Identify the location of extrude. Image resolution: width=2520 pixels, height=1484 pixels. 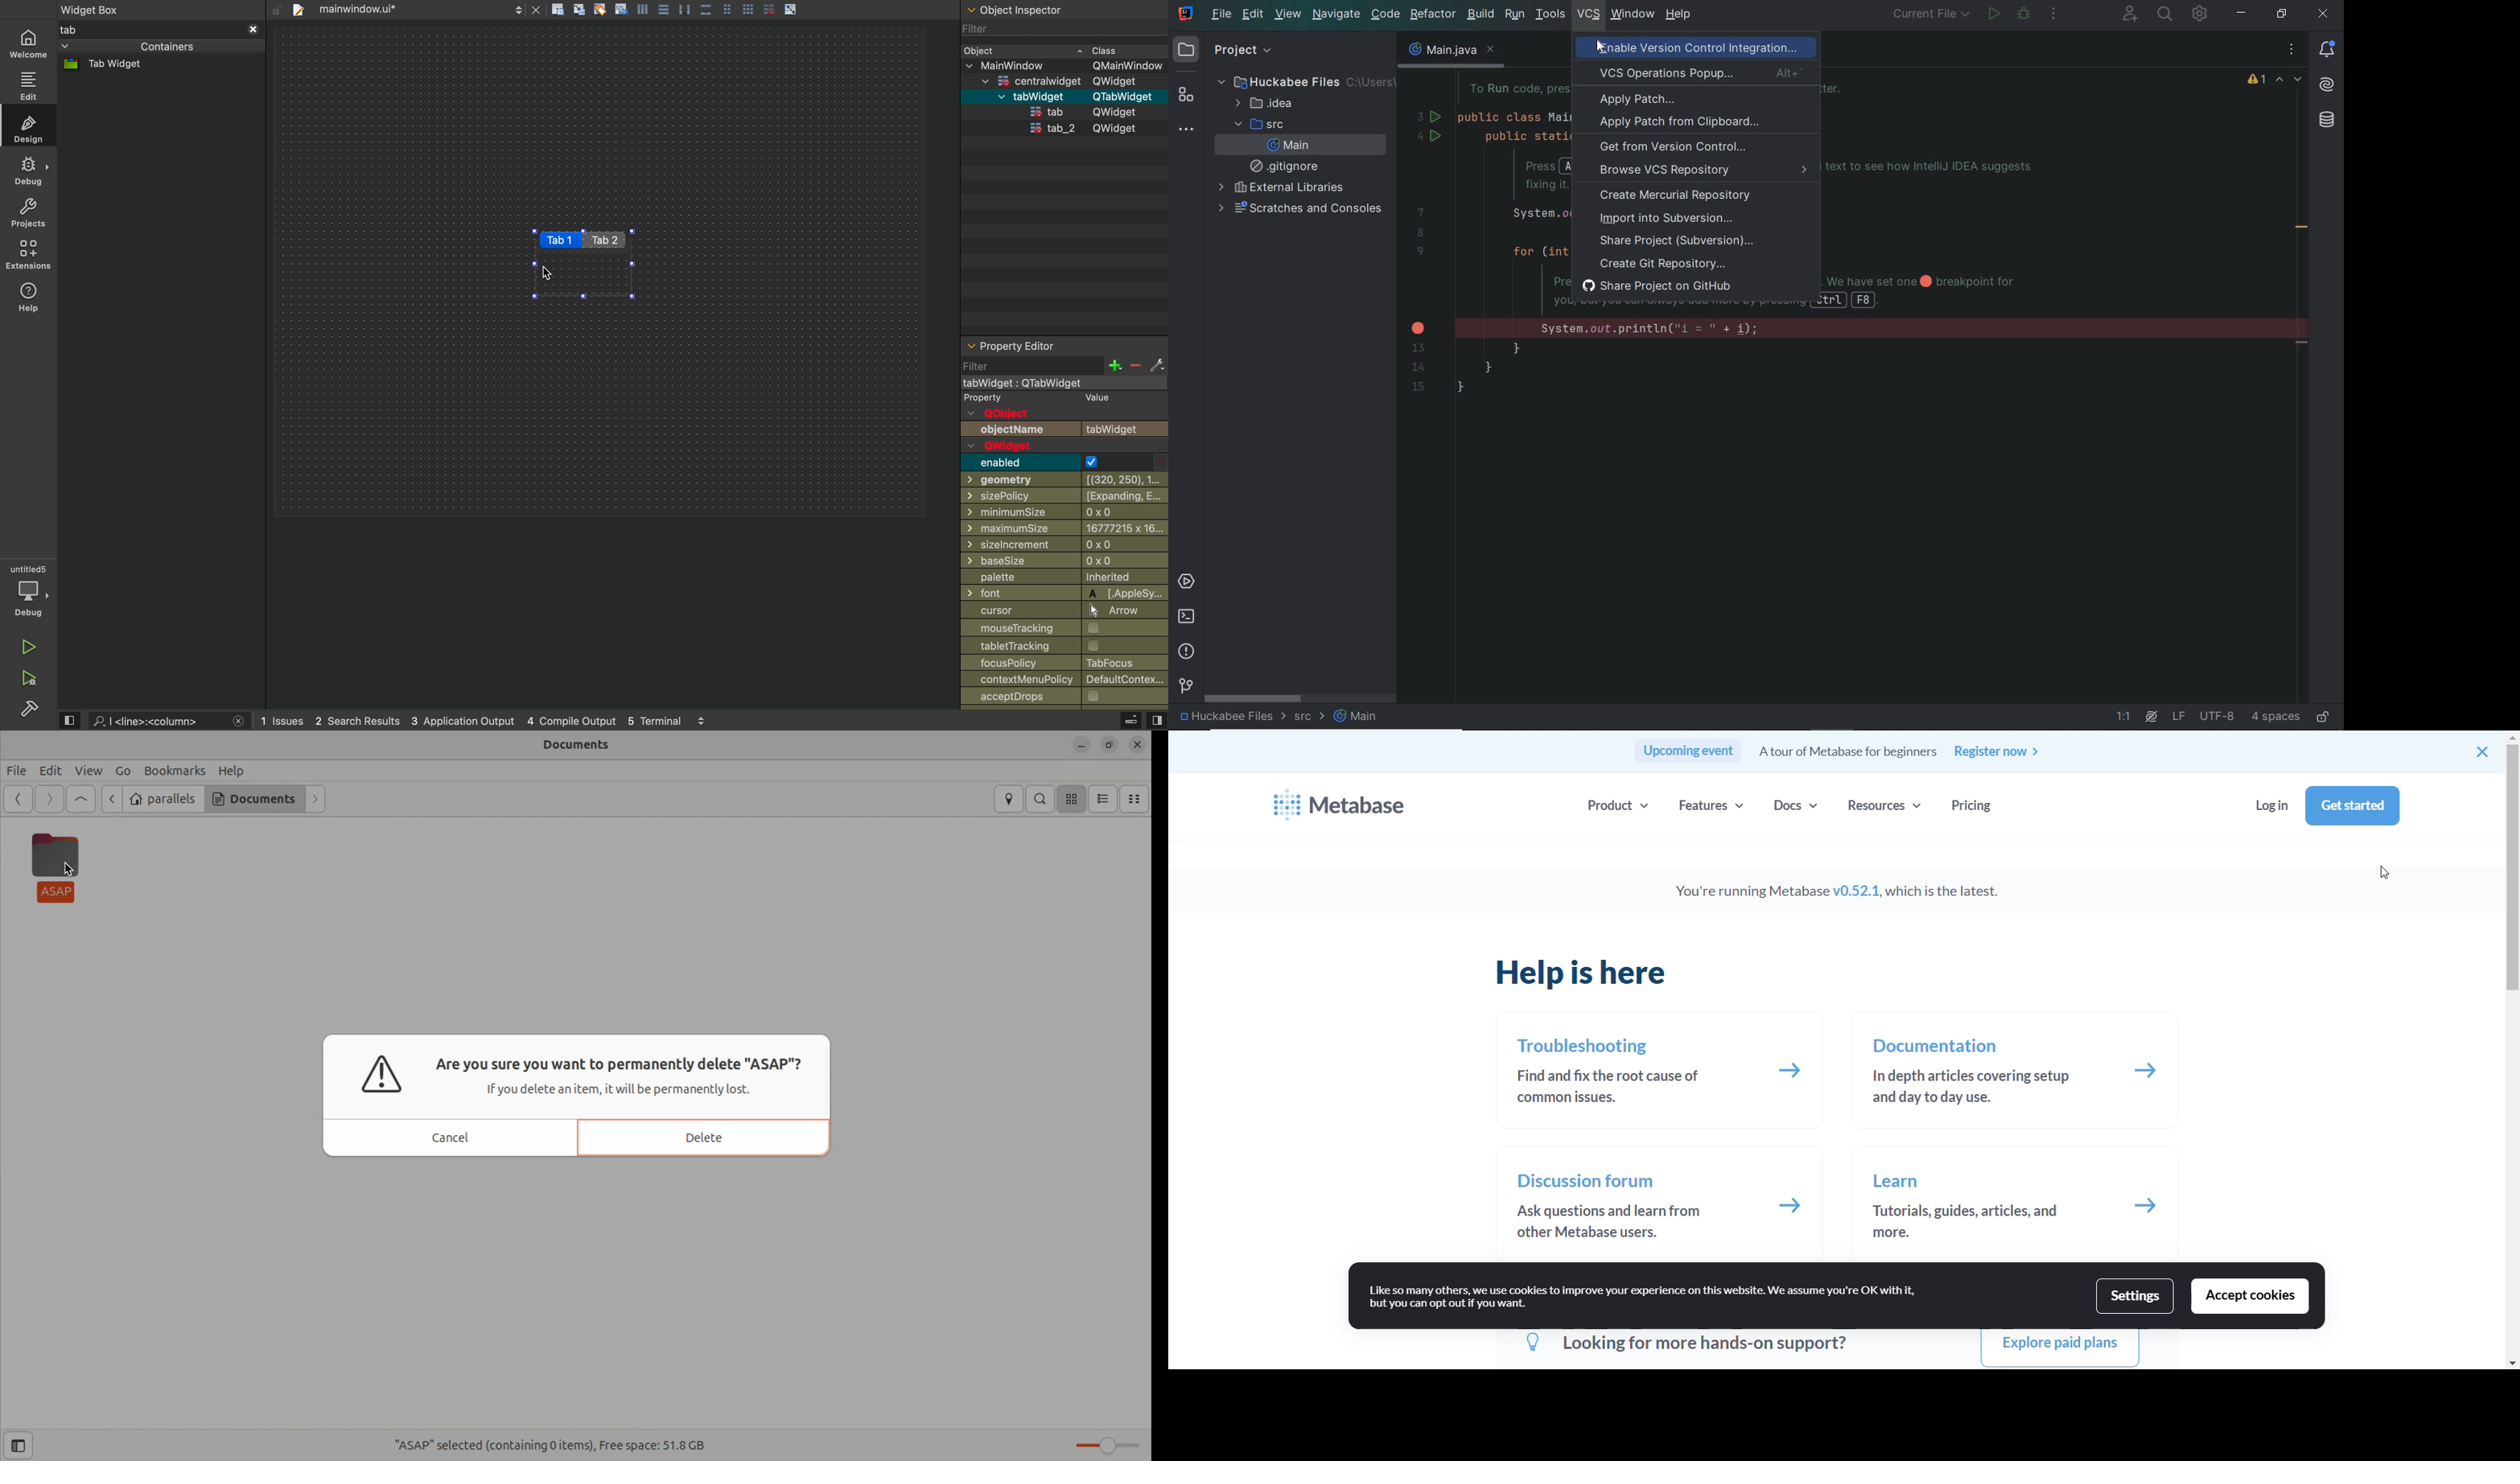
(1132, 722).